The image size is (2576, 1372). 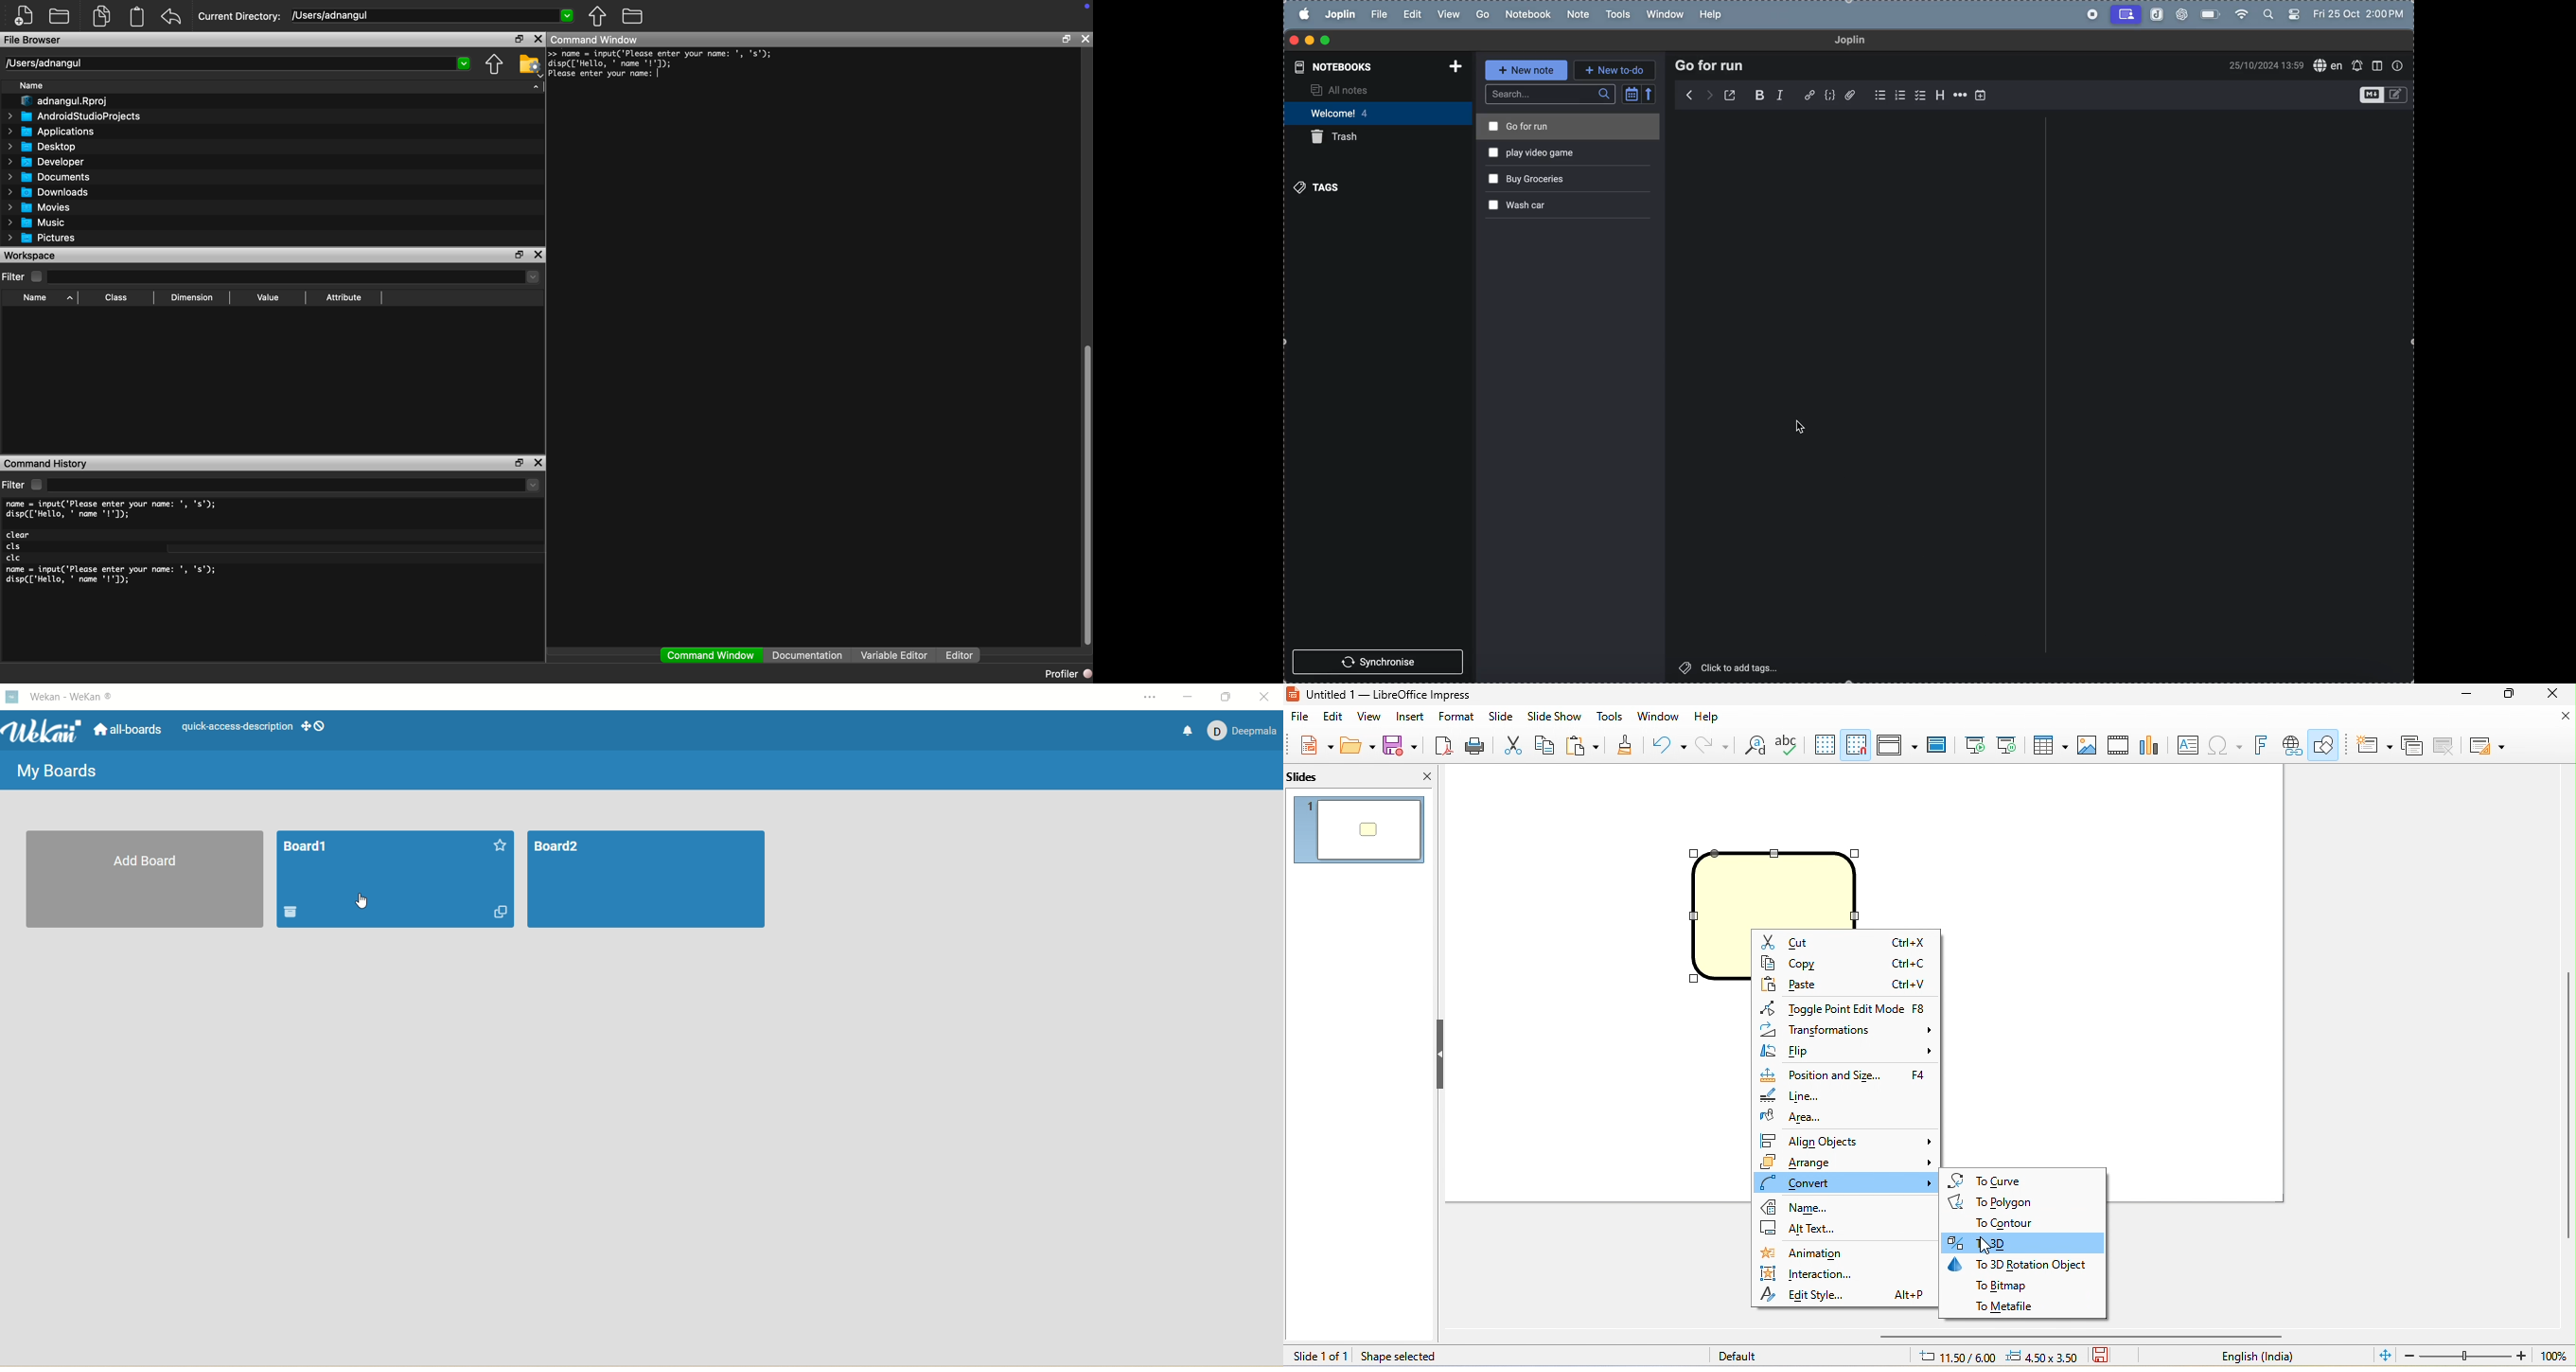 What do you see at coordinates (807, 655) in the screenshot?
I see `Documentation` at bounding box center [807, 655].